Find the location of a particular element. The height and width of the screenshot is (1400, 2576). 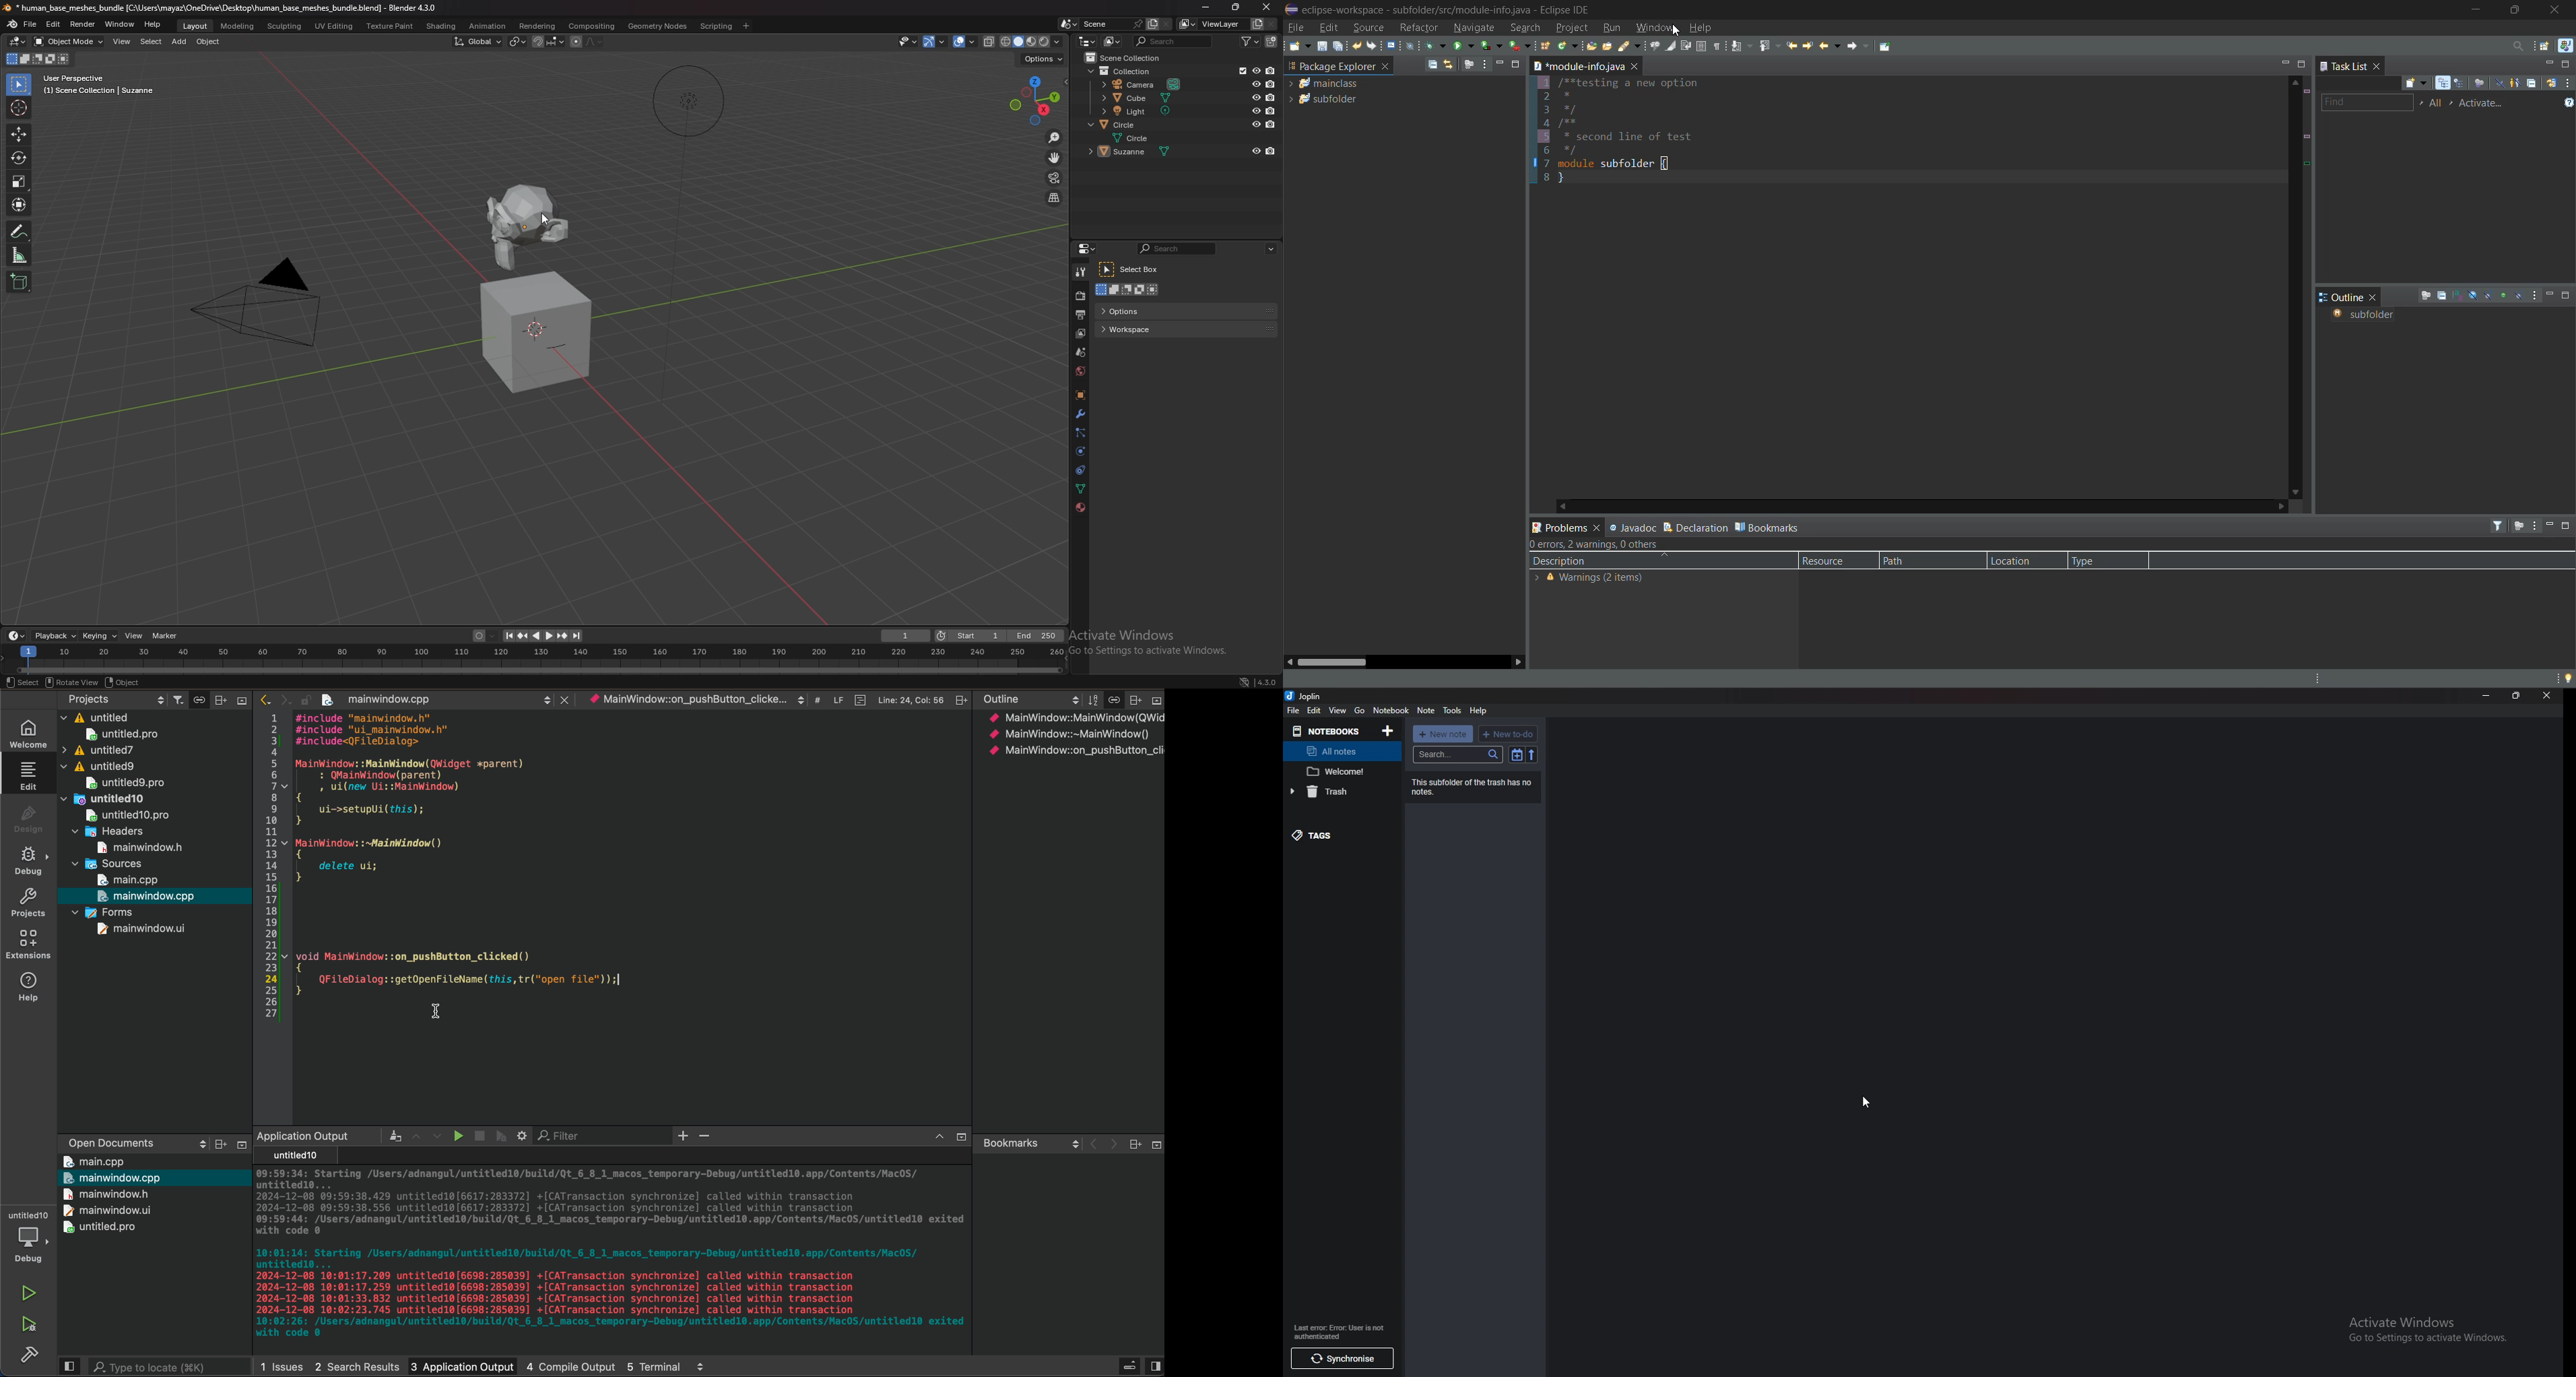

back is located at coordinates (1090, 1145).